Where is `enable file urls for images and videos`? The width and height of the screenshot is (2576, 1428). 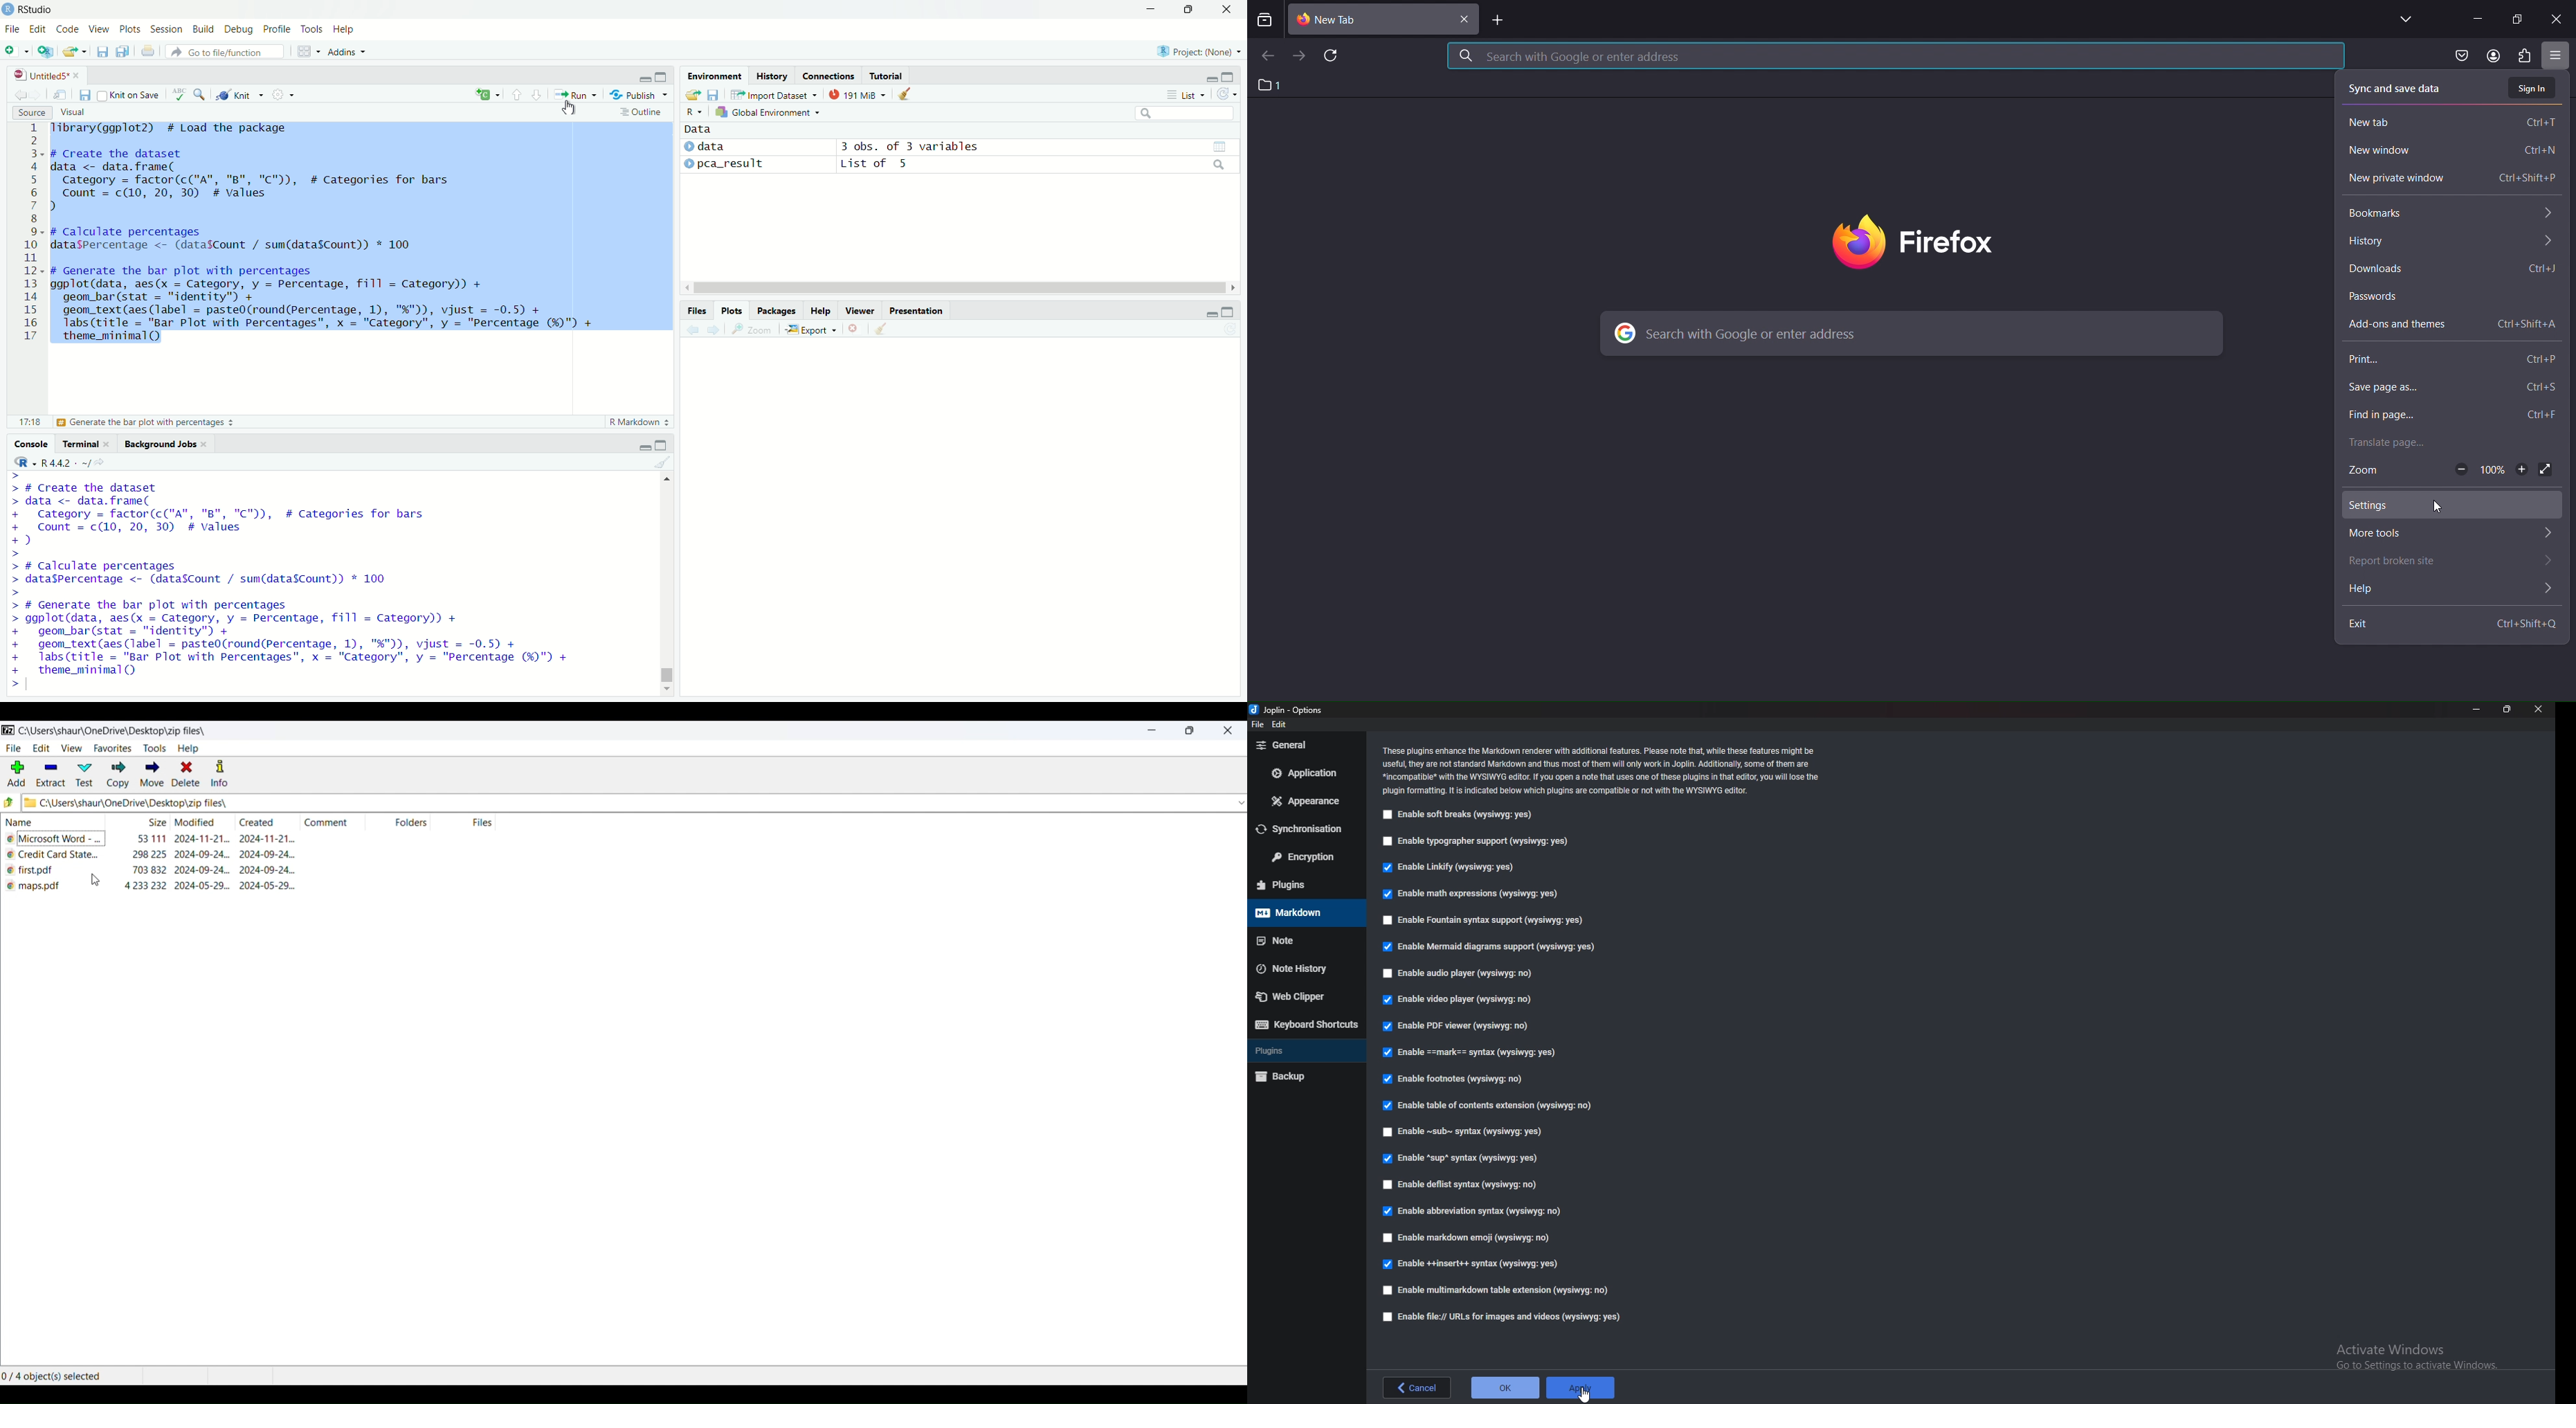
enable file urls for images and videos is located at coordinates (1506, 1317).